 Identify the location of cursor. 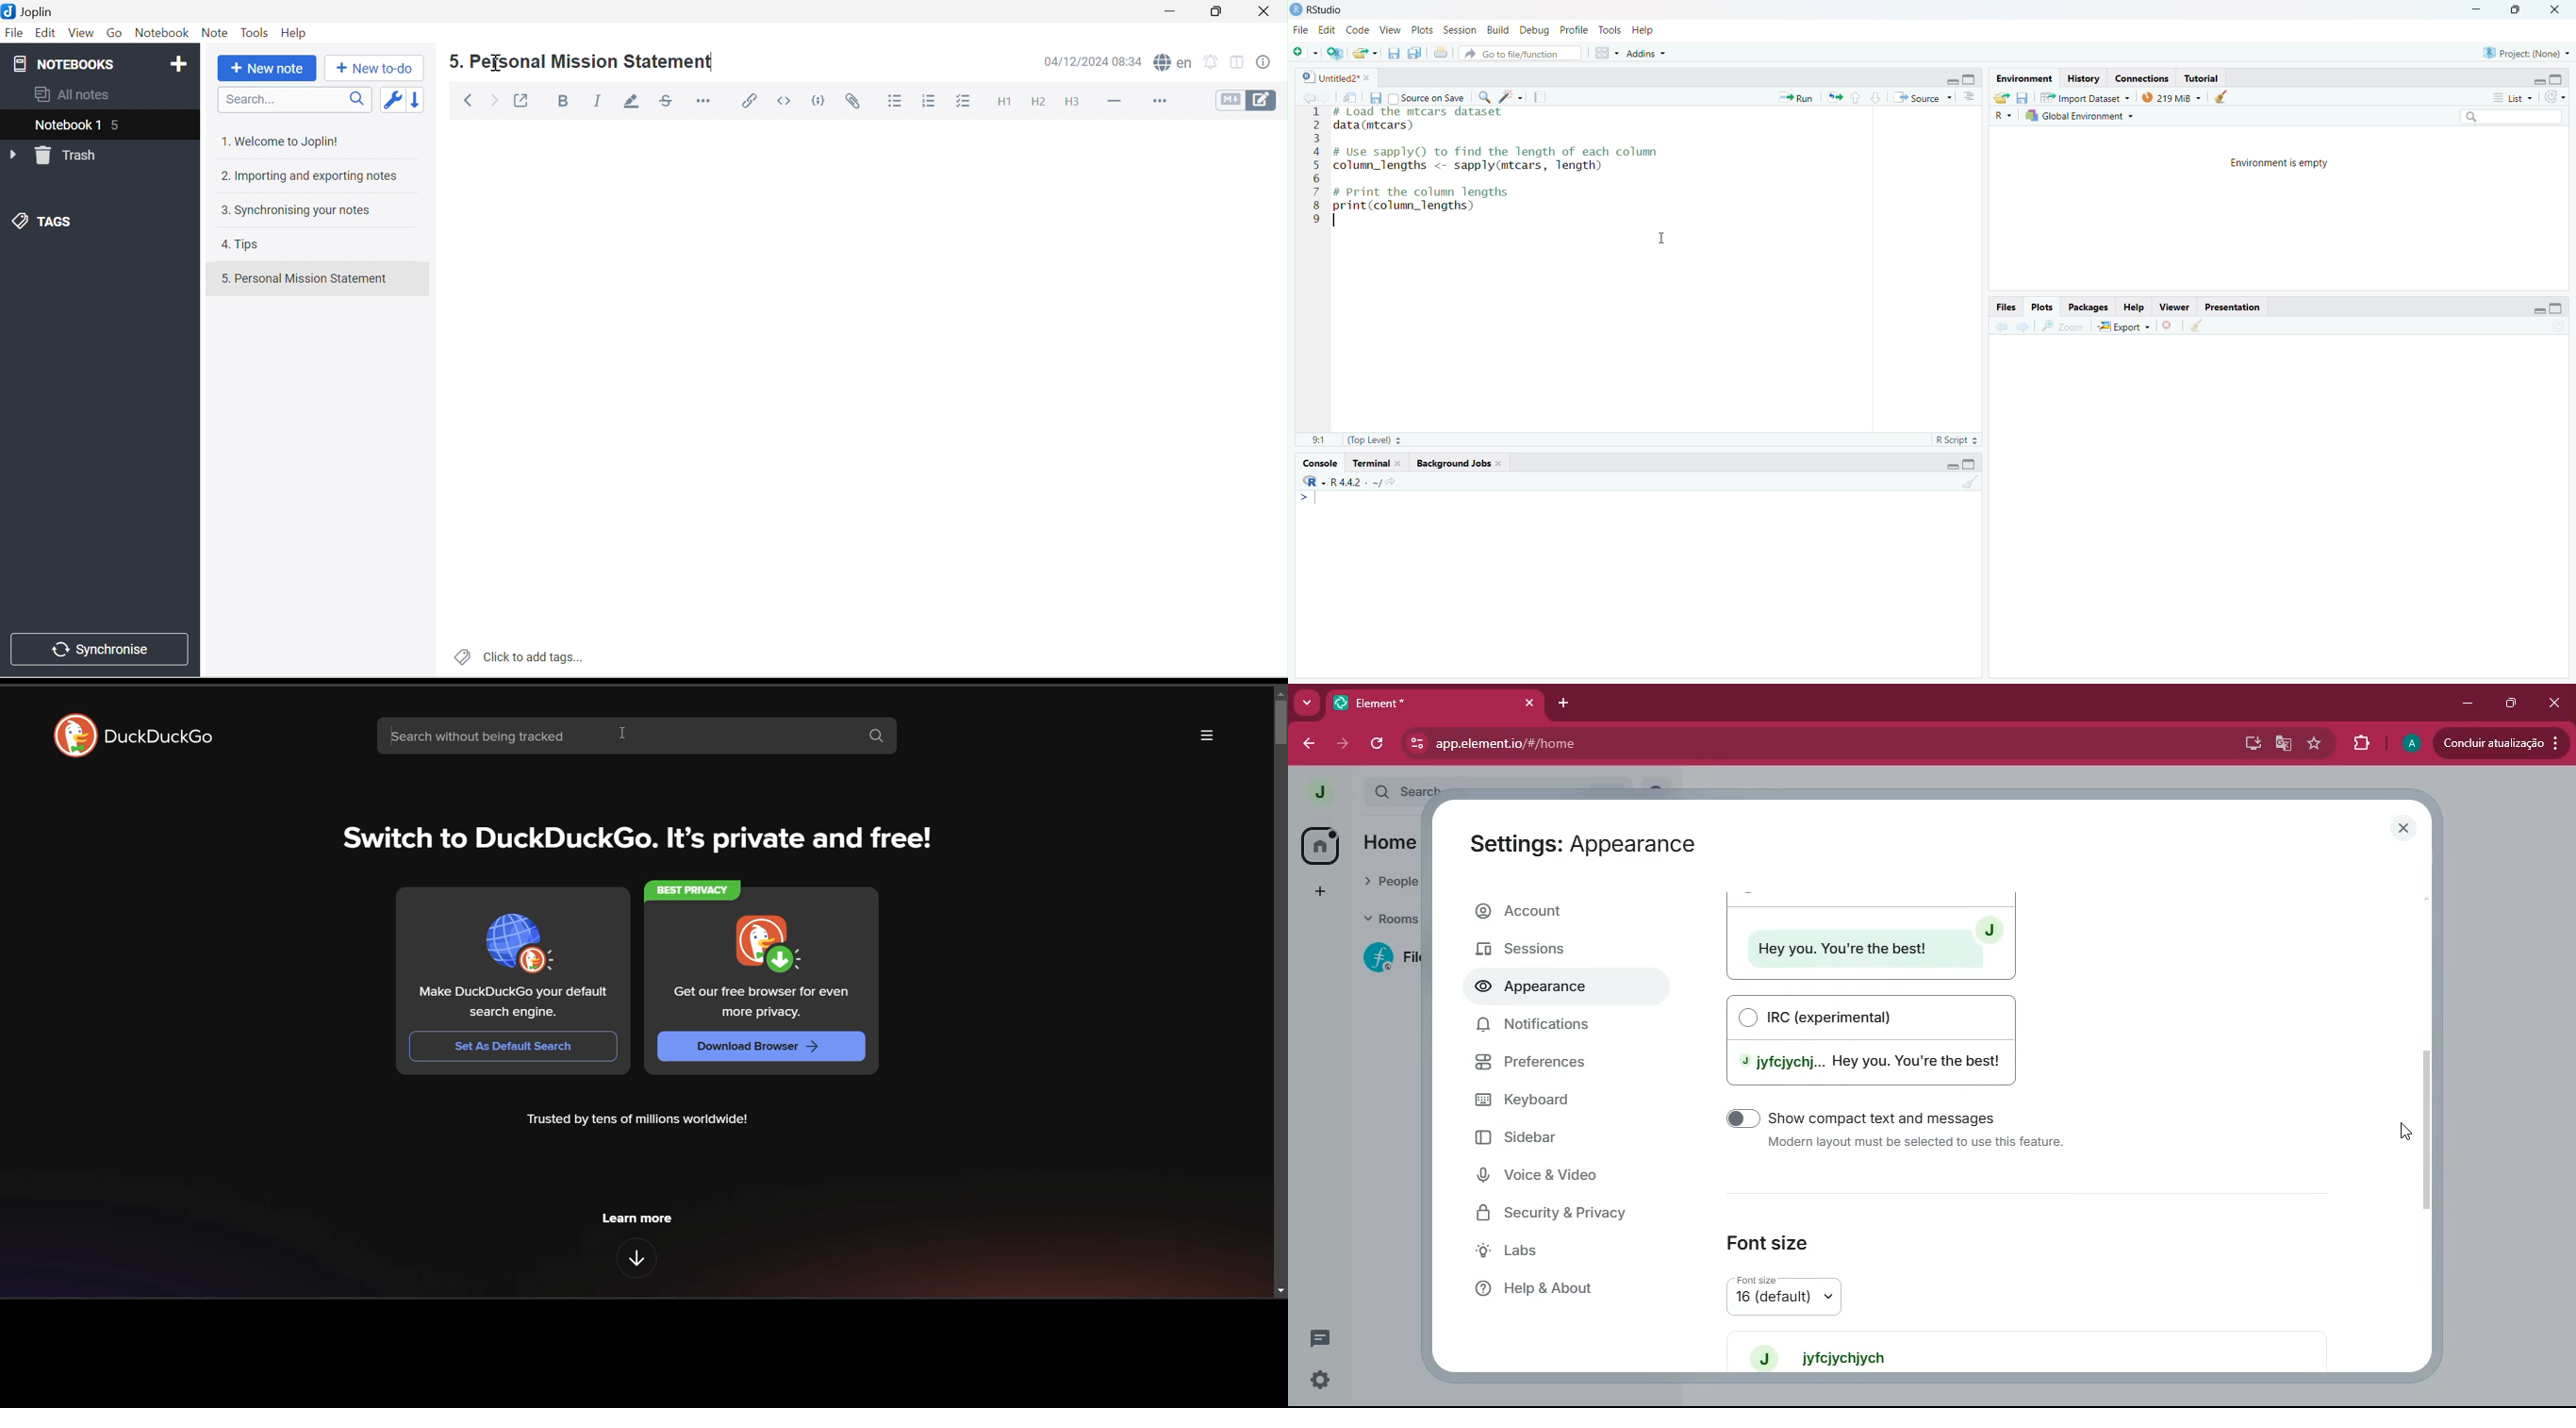
(622, 734).